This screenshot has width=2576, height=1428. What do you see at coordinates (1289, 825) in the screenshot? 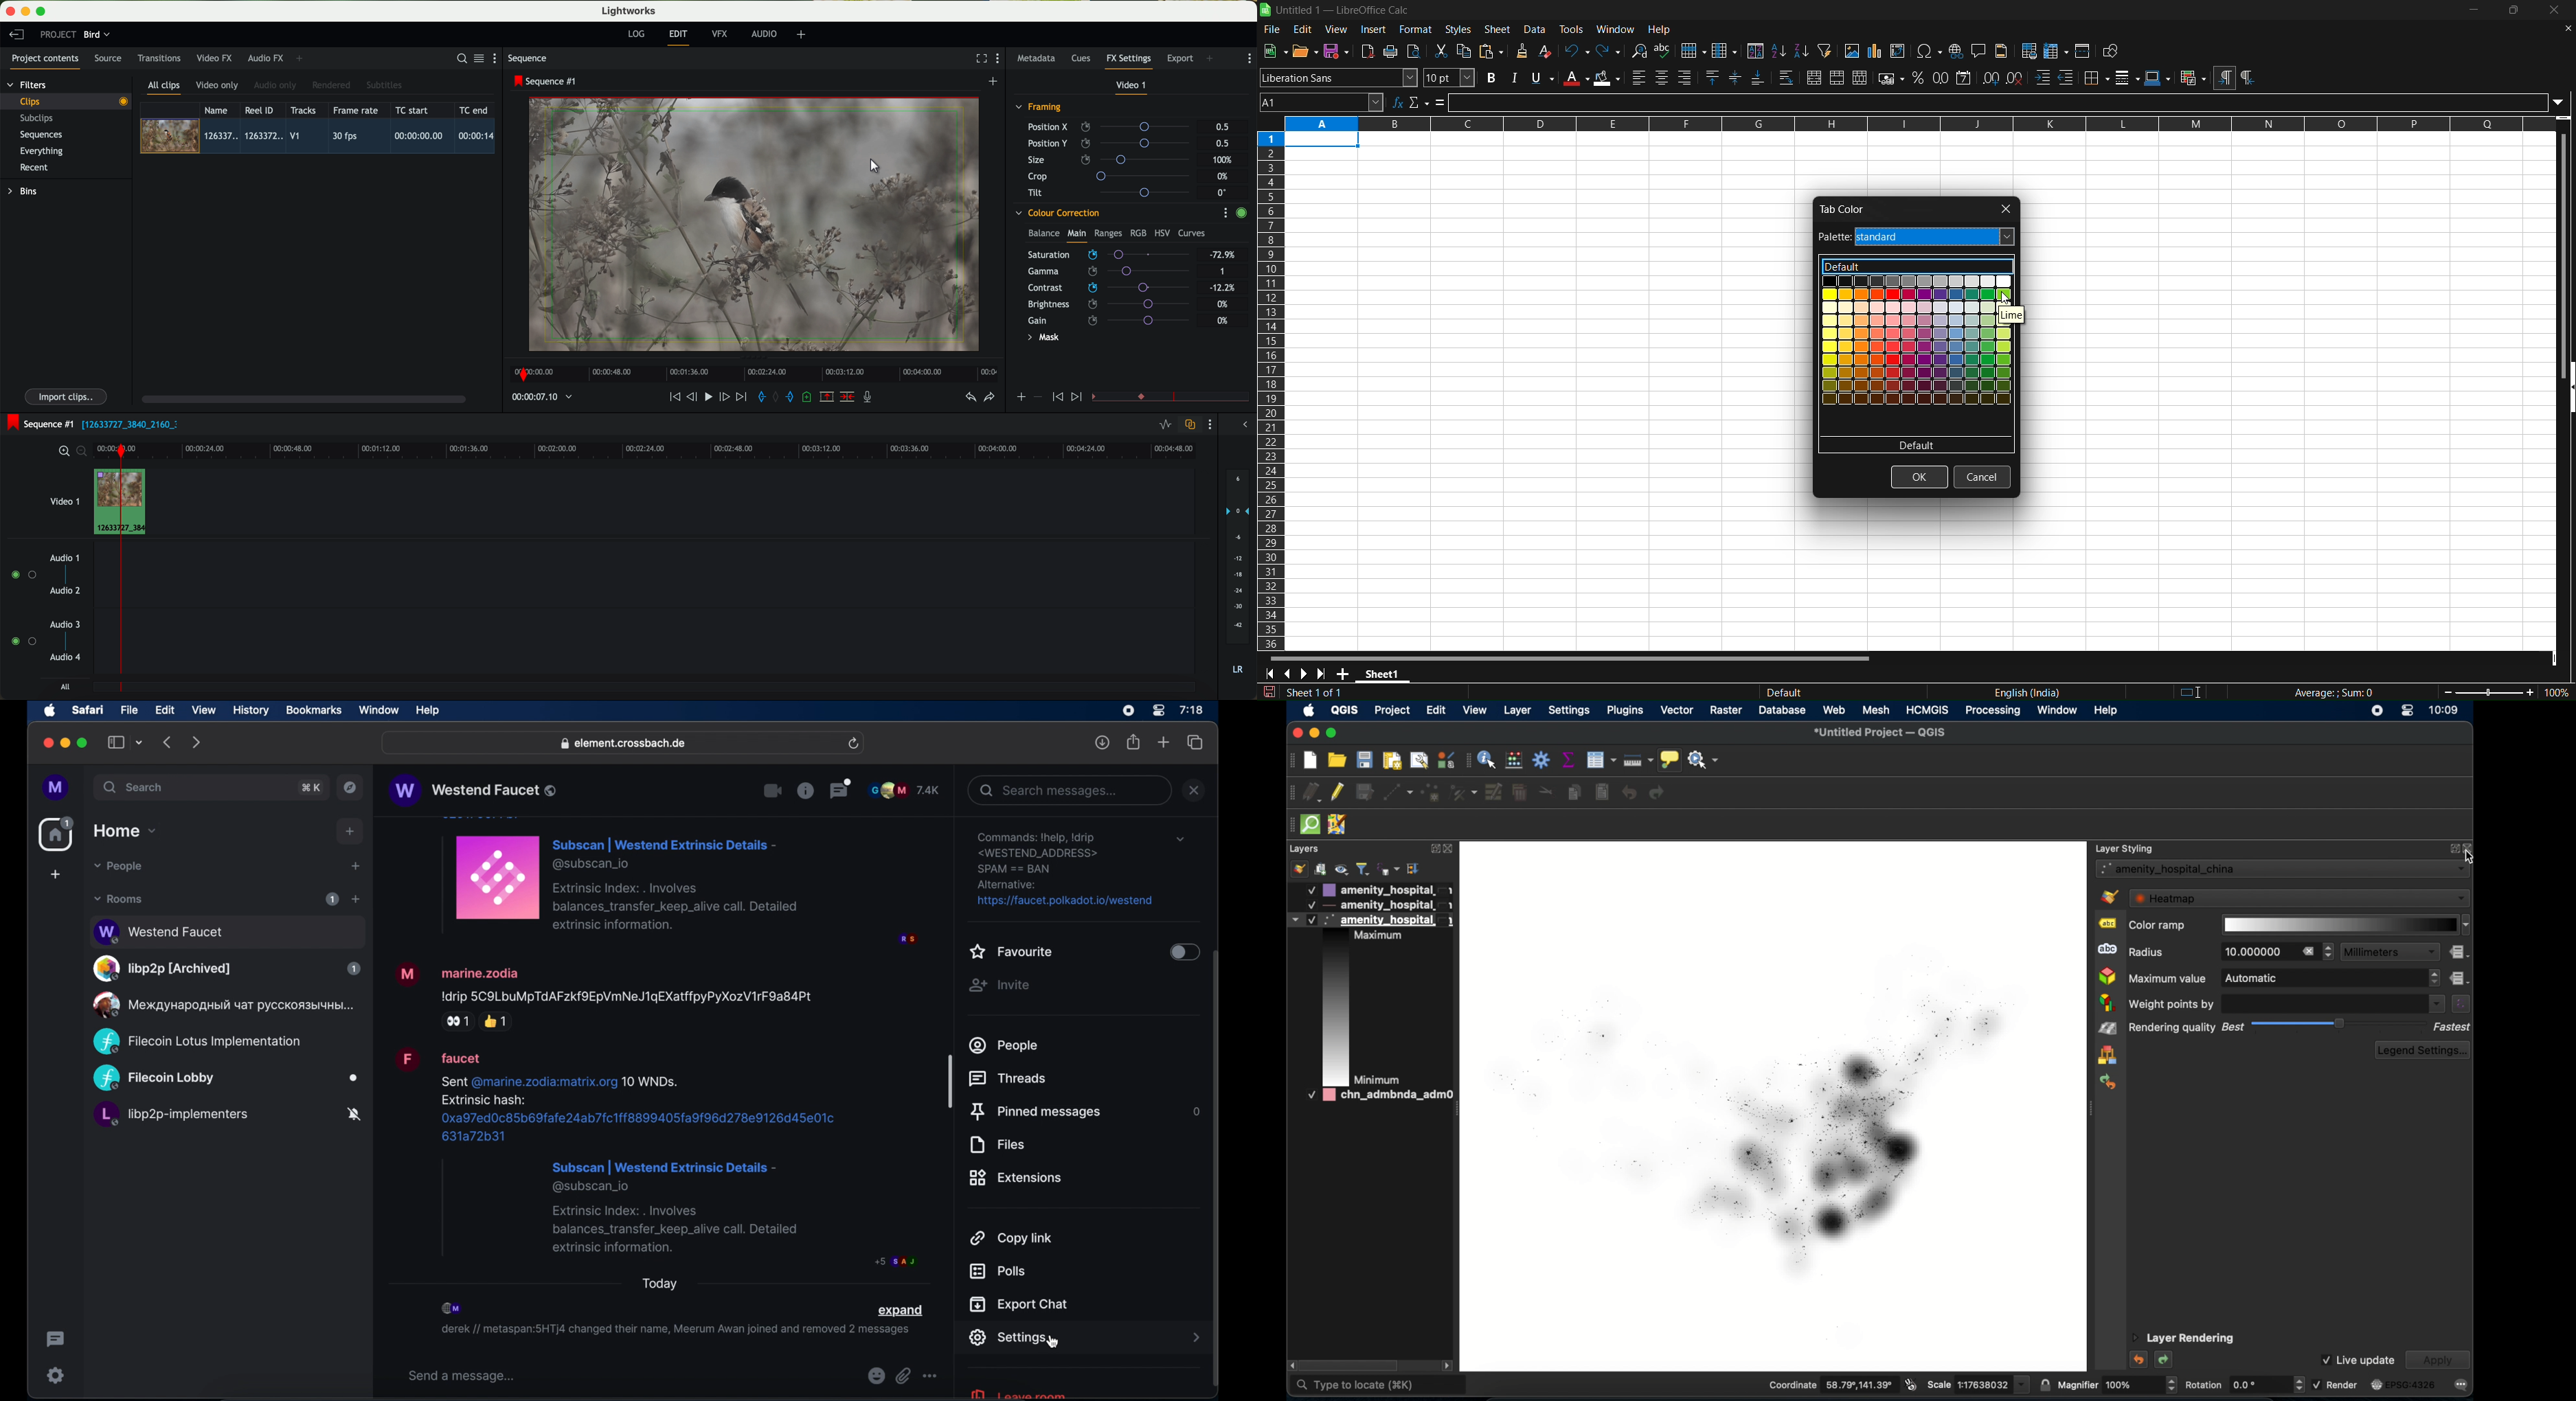
I see `drag handle` at bounding box center [1289, 825].